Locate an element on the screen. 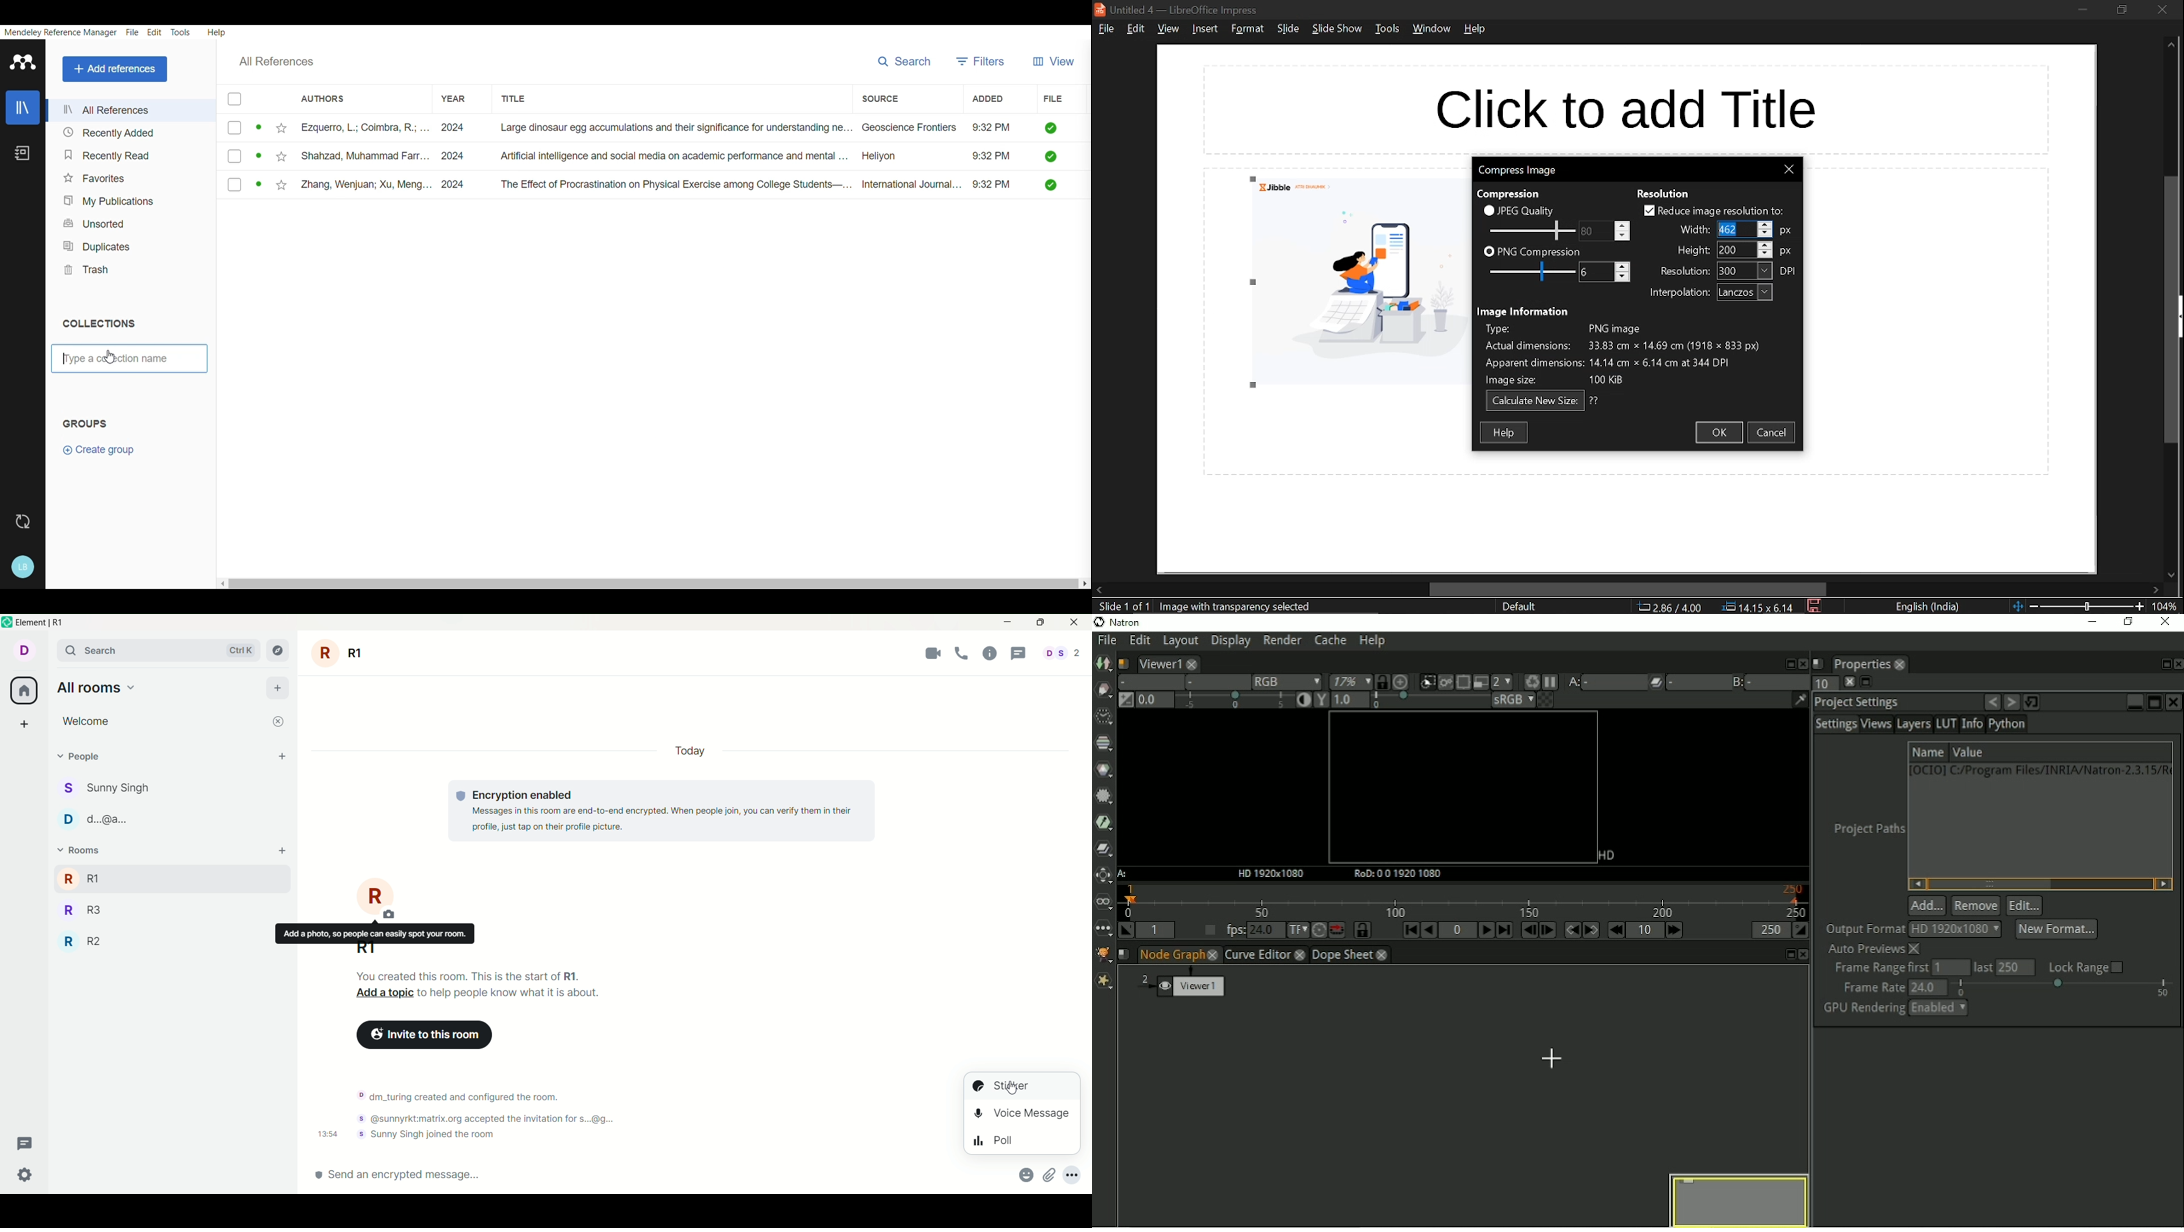 This screenshot has height=1232, width=2184. Scrollbar is located at coordinates (652, 580).